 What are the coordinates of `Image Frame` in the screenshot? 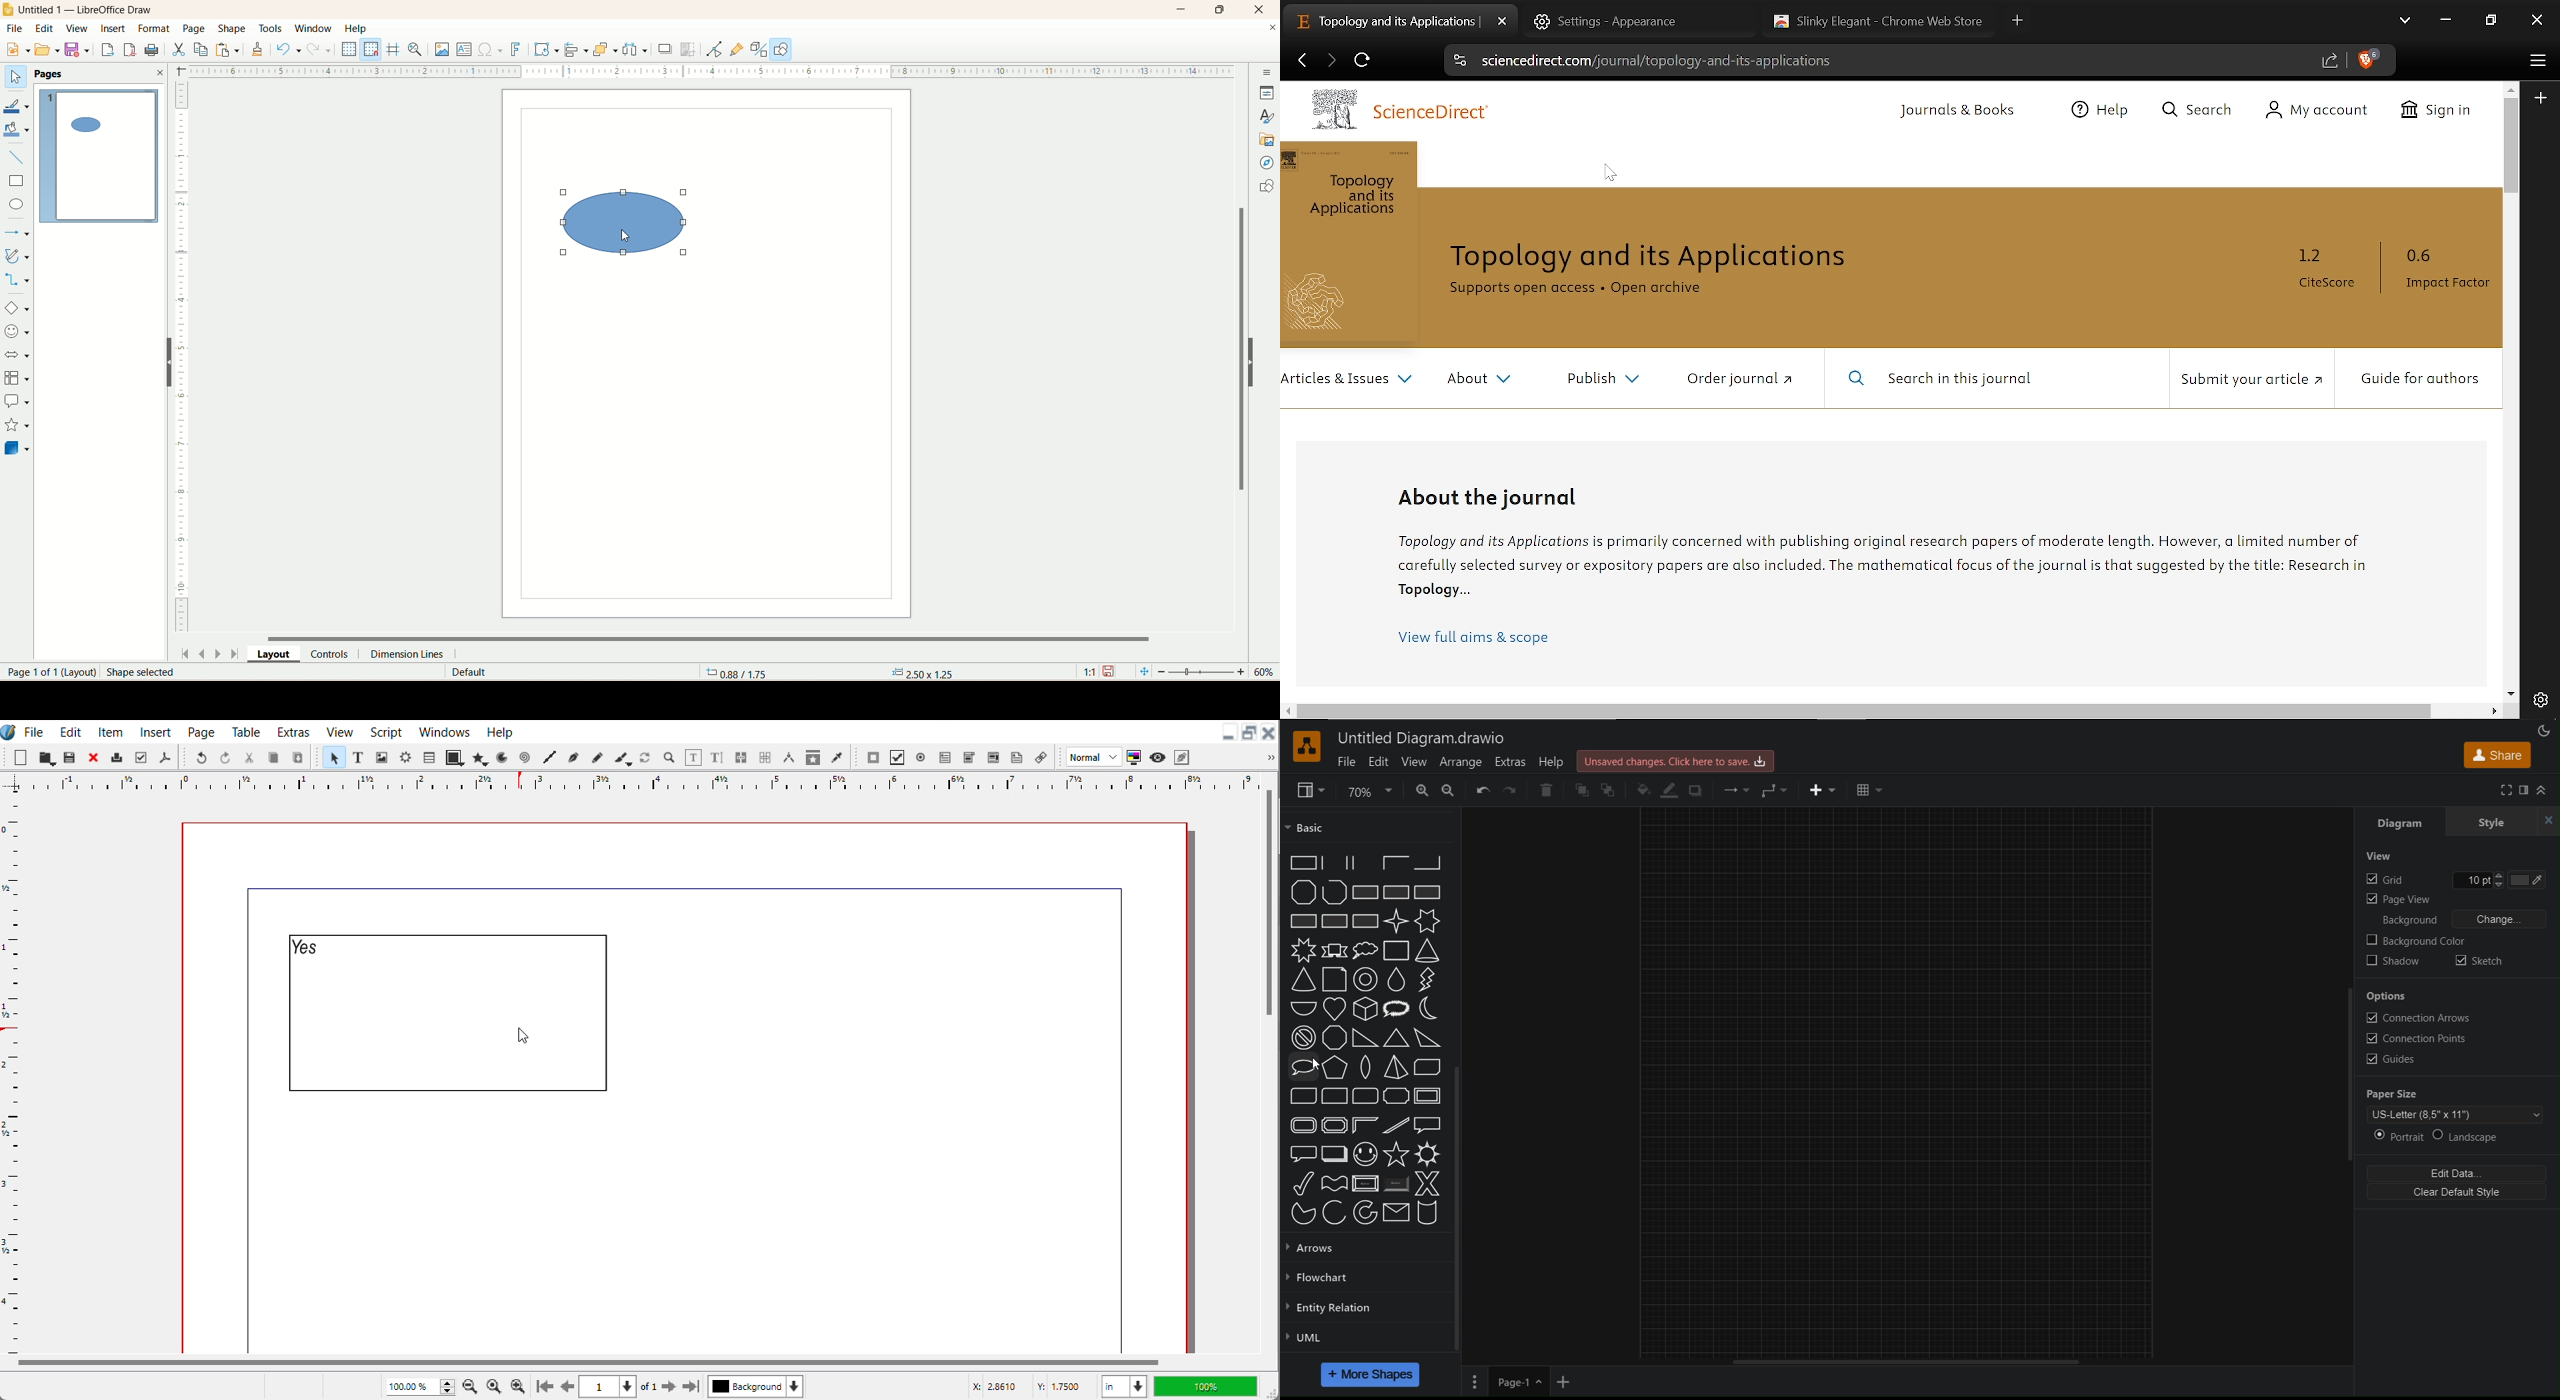 It's located at (382, 757).